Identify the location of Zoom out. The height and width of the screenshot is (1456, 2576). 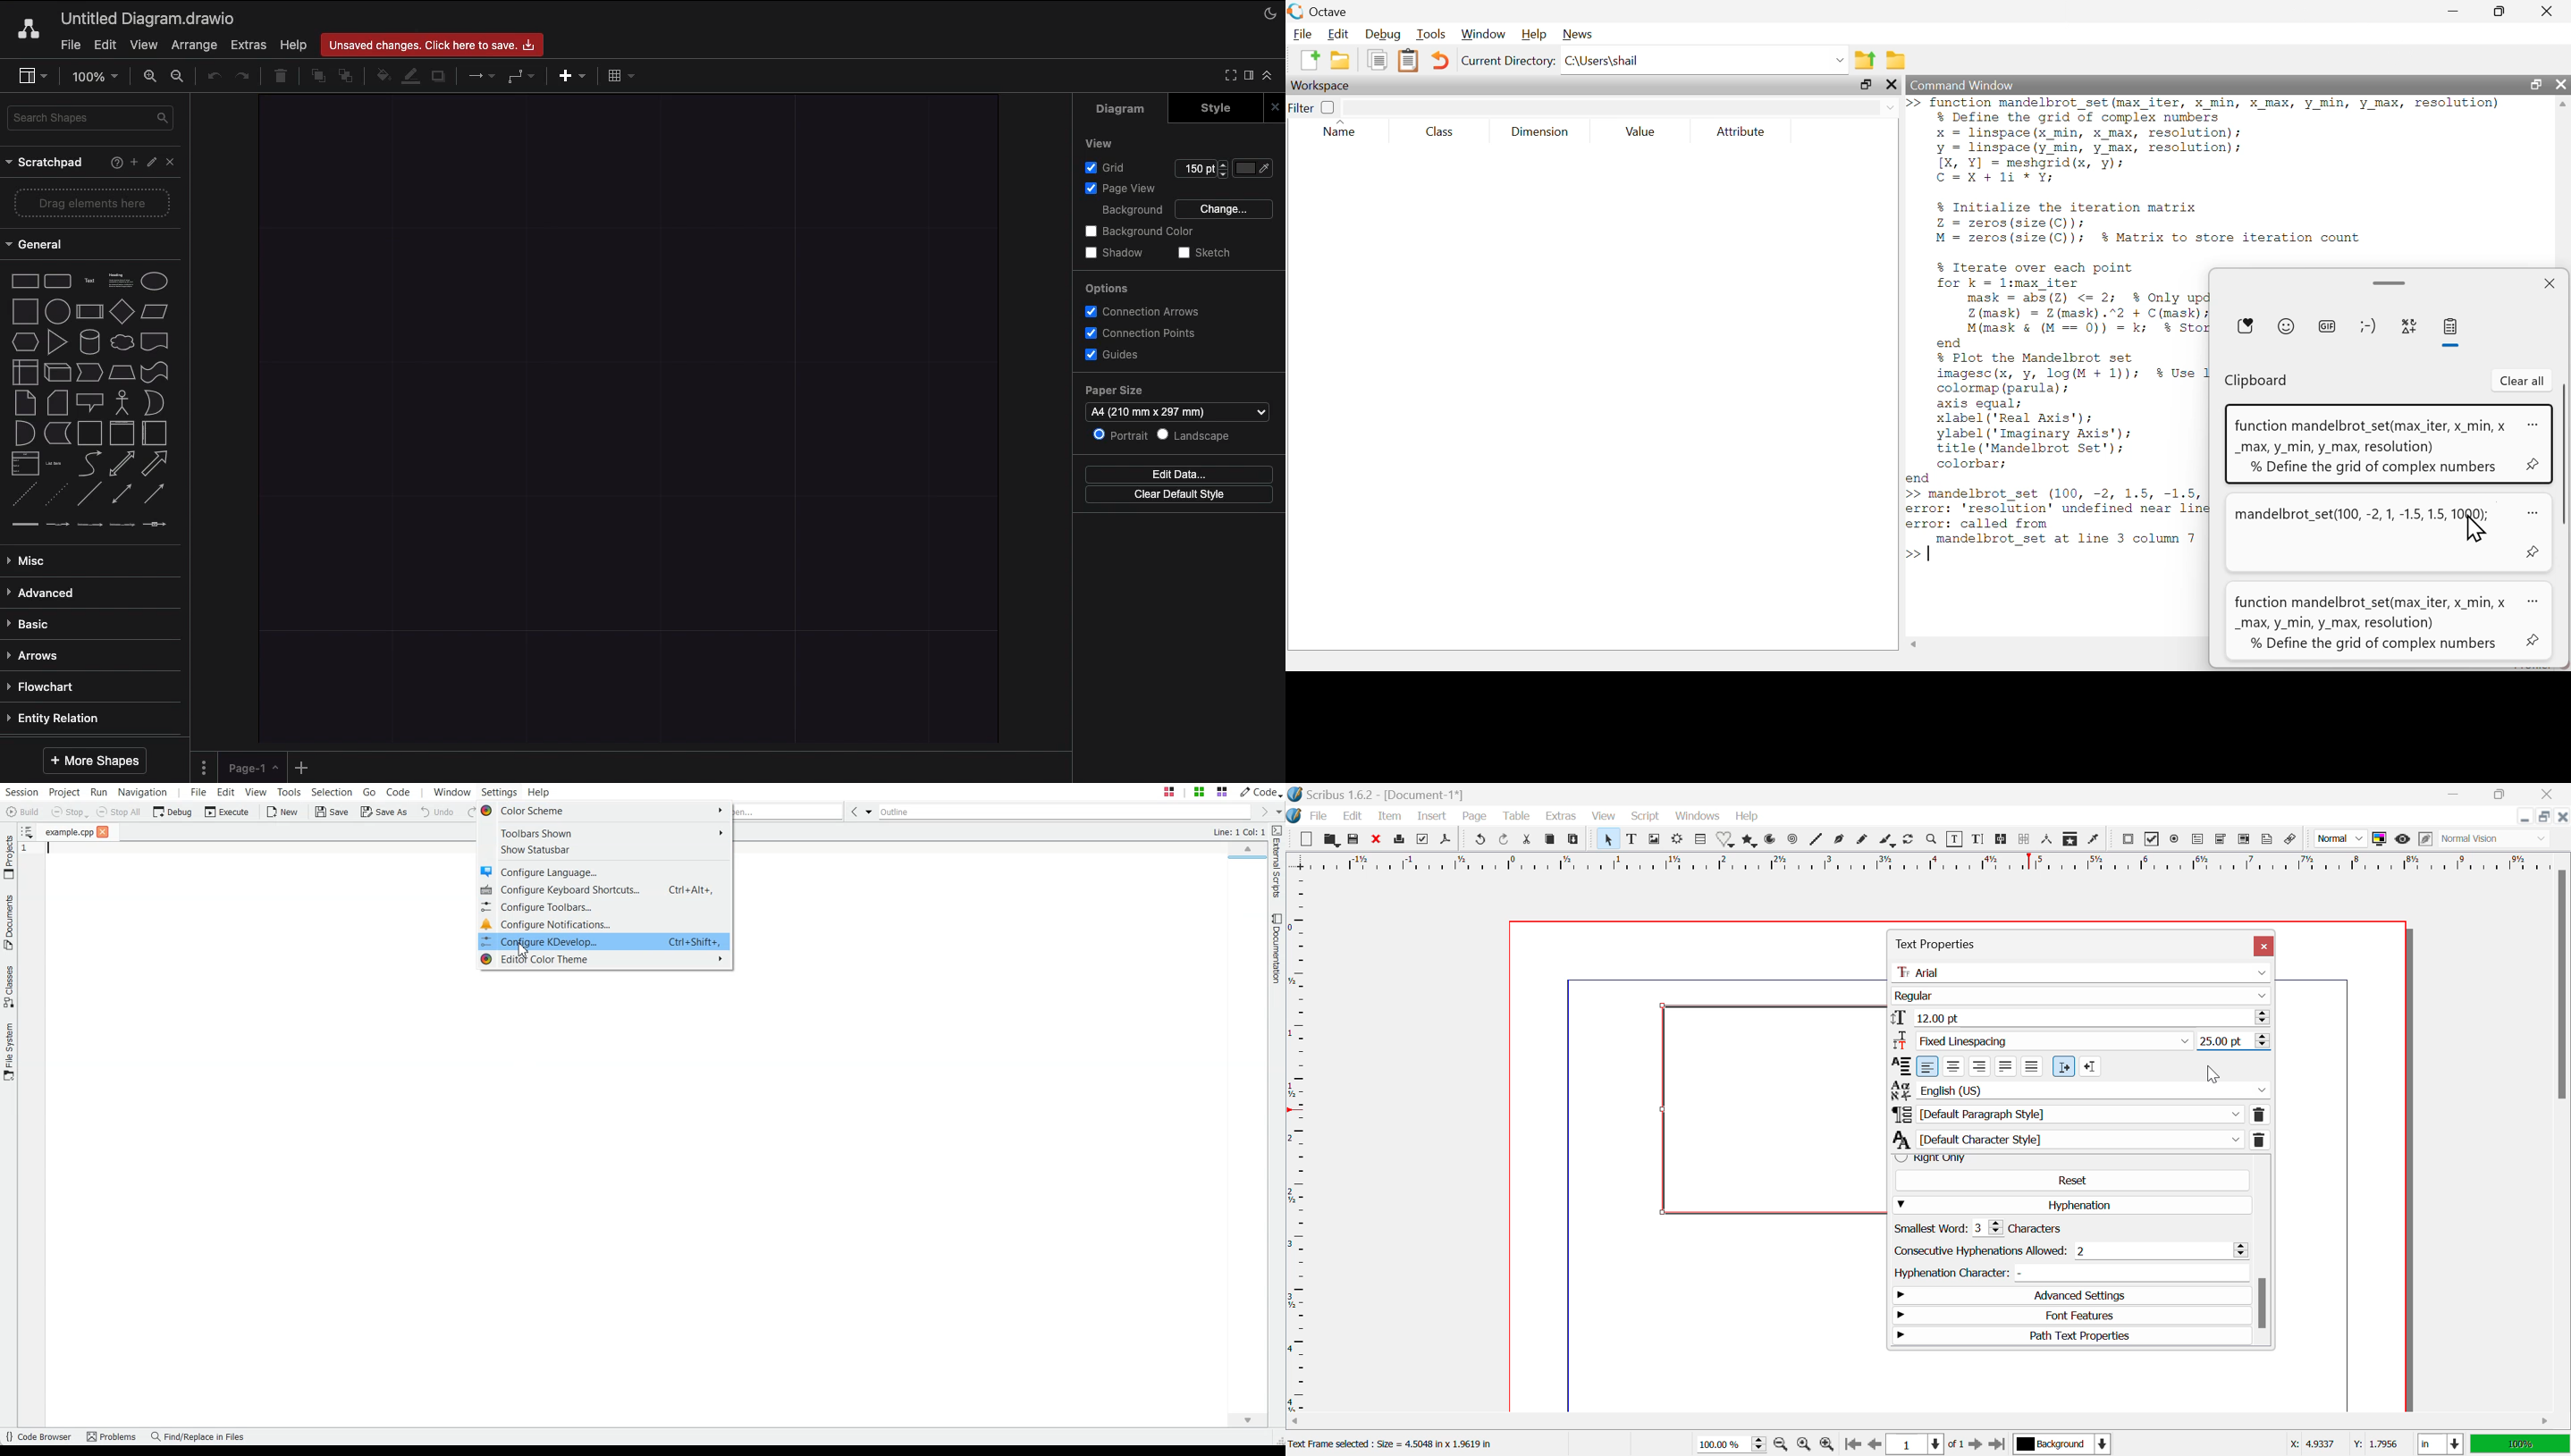
(180, 78).